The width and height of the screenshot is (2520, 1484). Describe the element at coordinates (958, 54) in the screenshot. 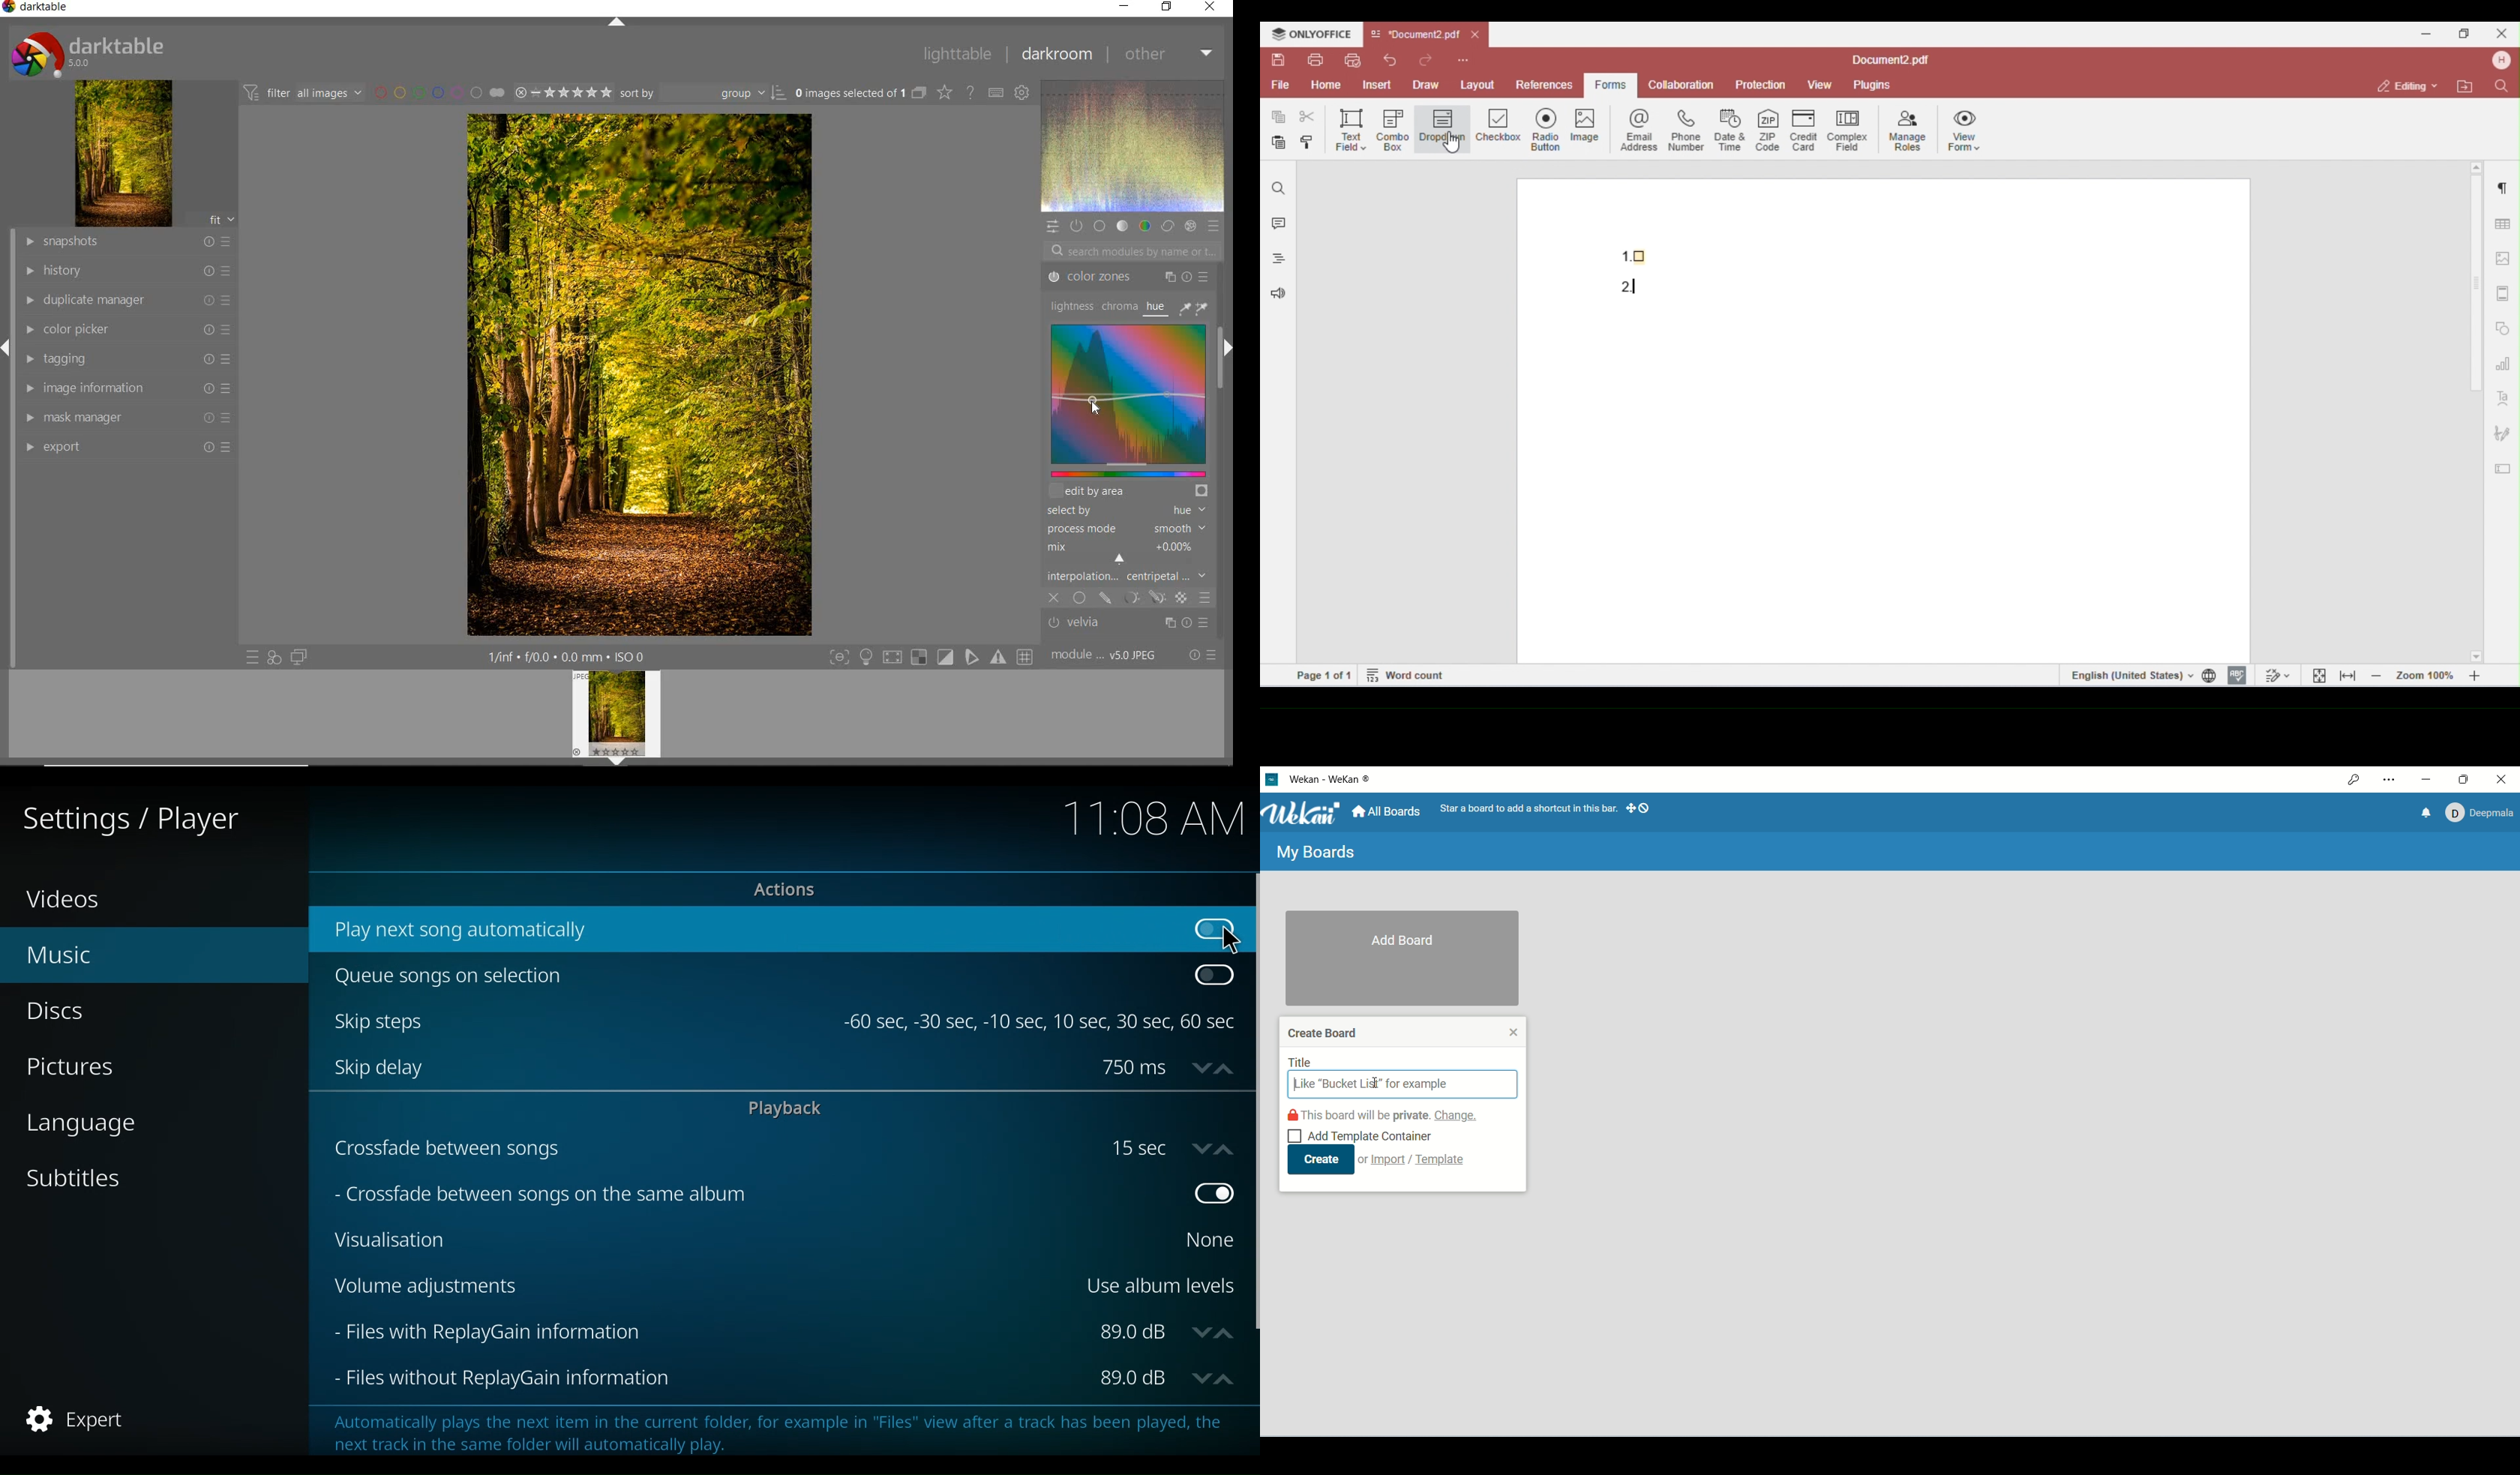

I see `LIGHTTABLE` at that location.